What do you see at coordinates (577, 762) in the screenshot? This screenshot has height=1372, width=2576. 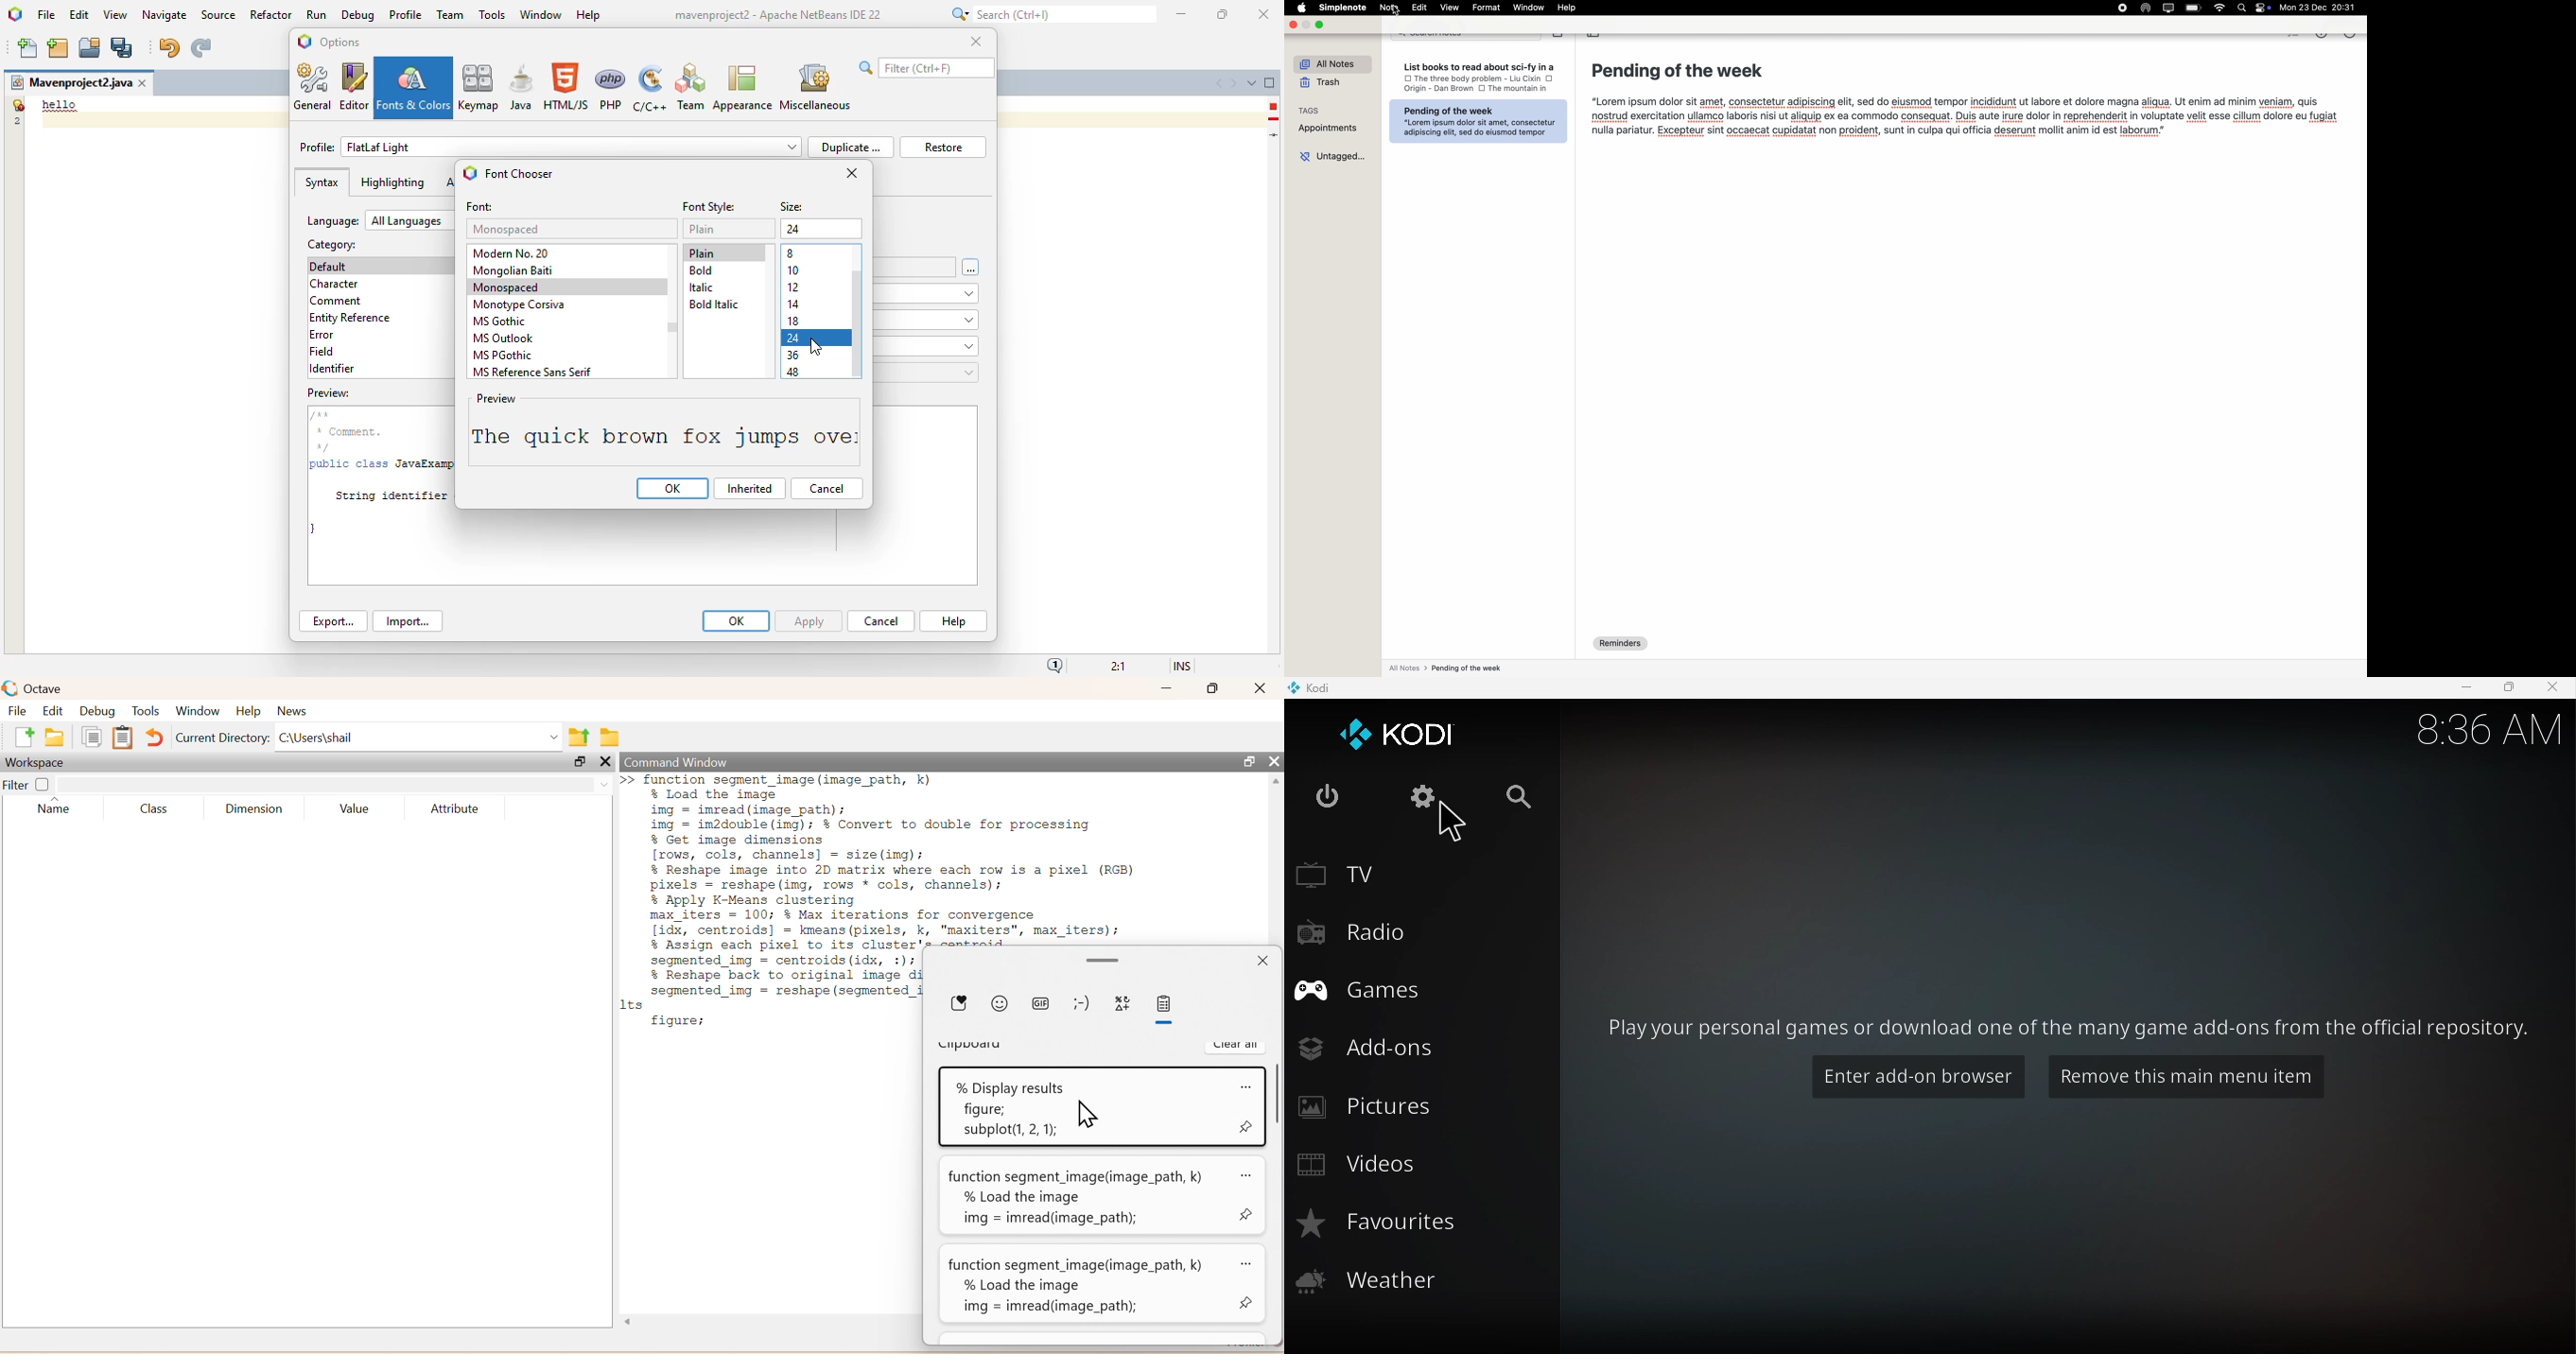 I see `Maximize` at bounding box center [577, 762].